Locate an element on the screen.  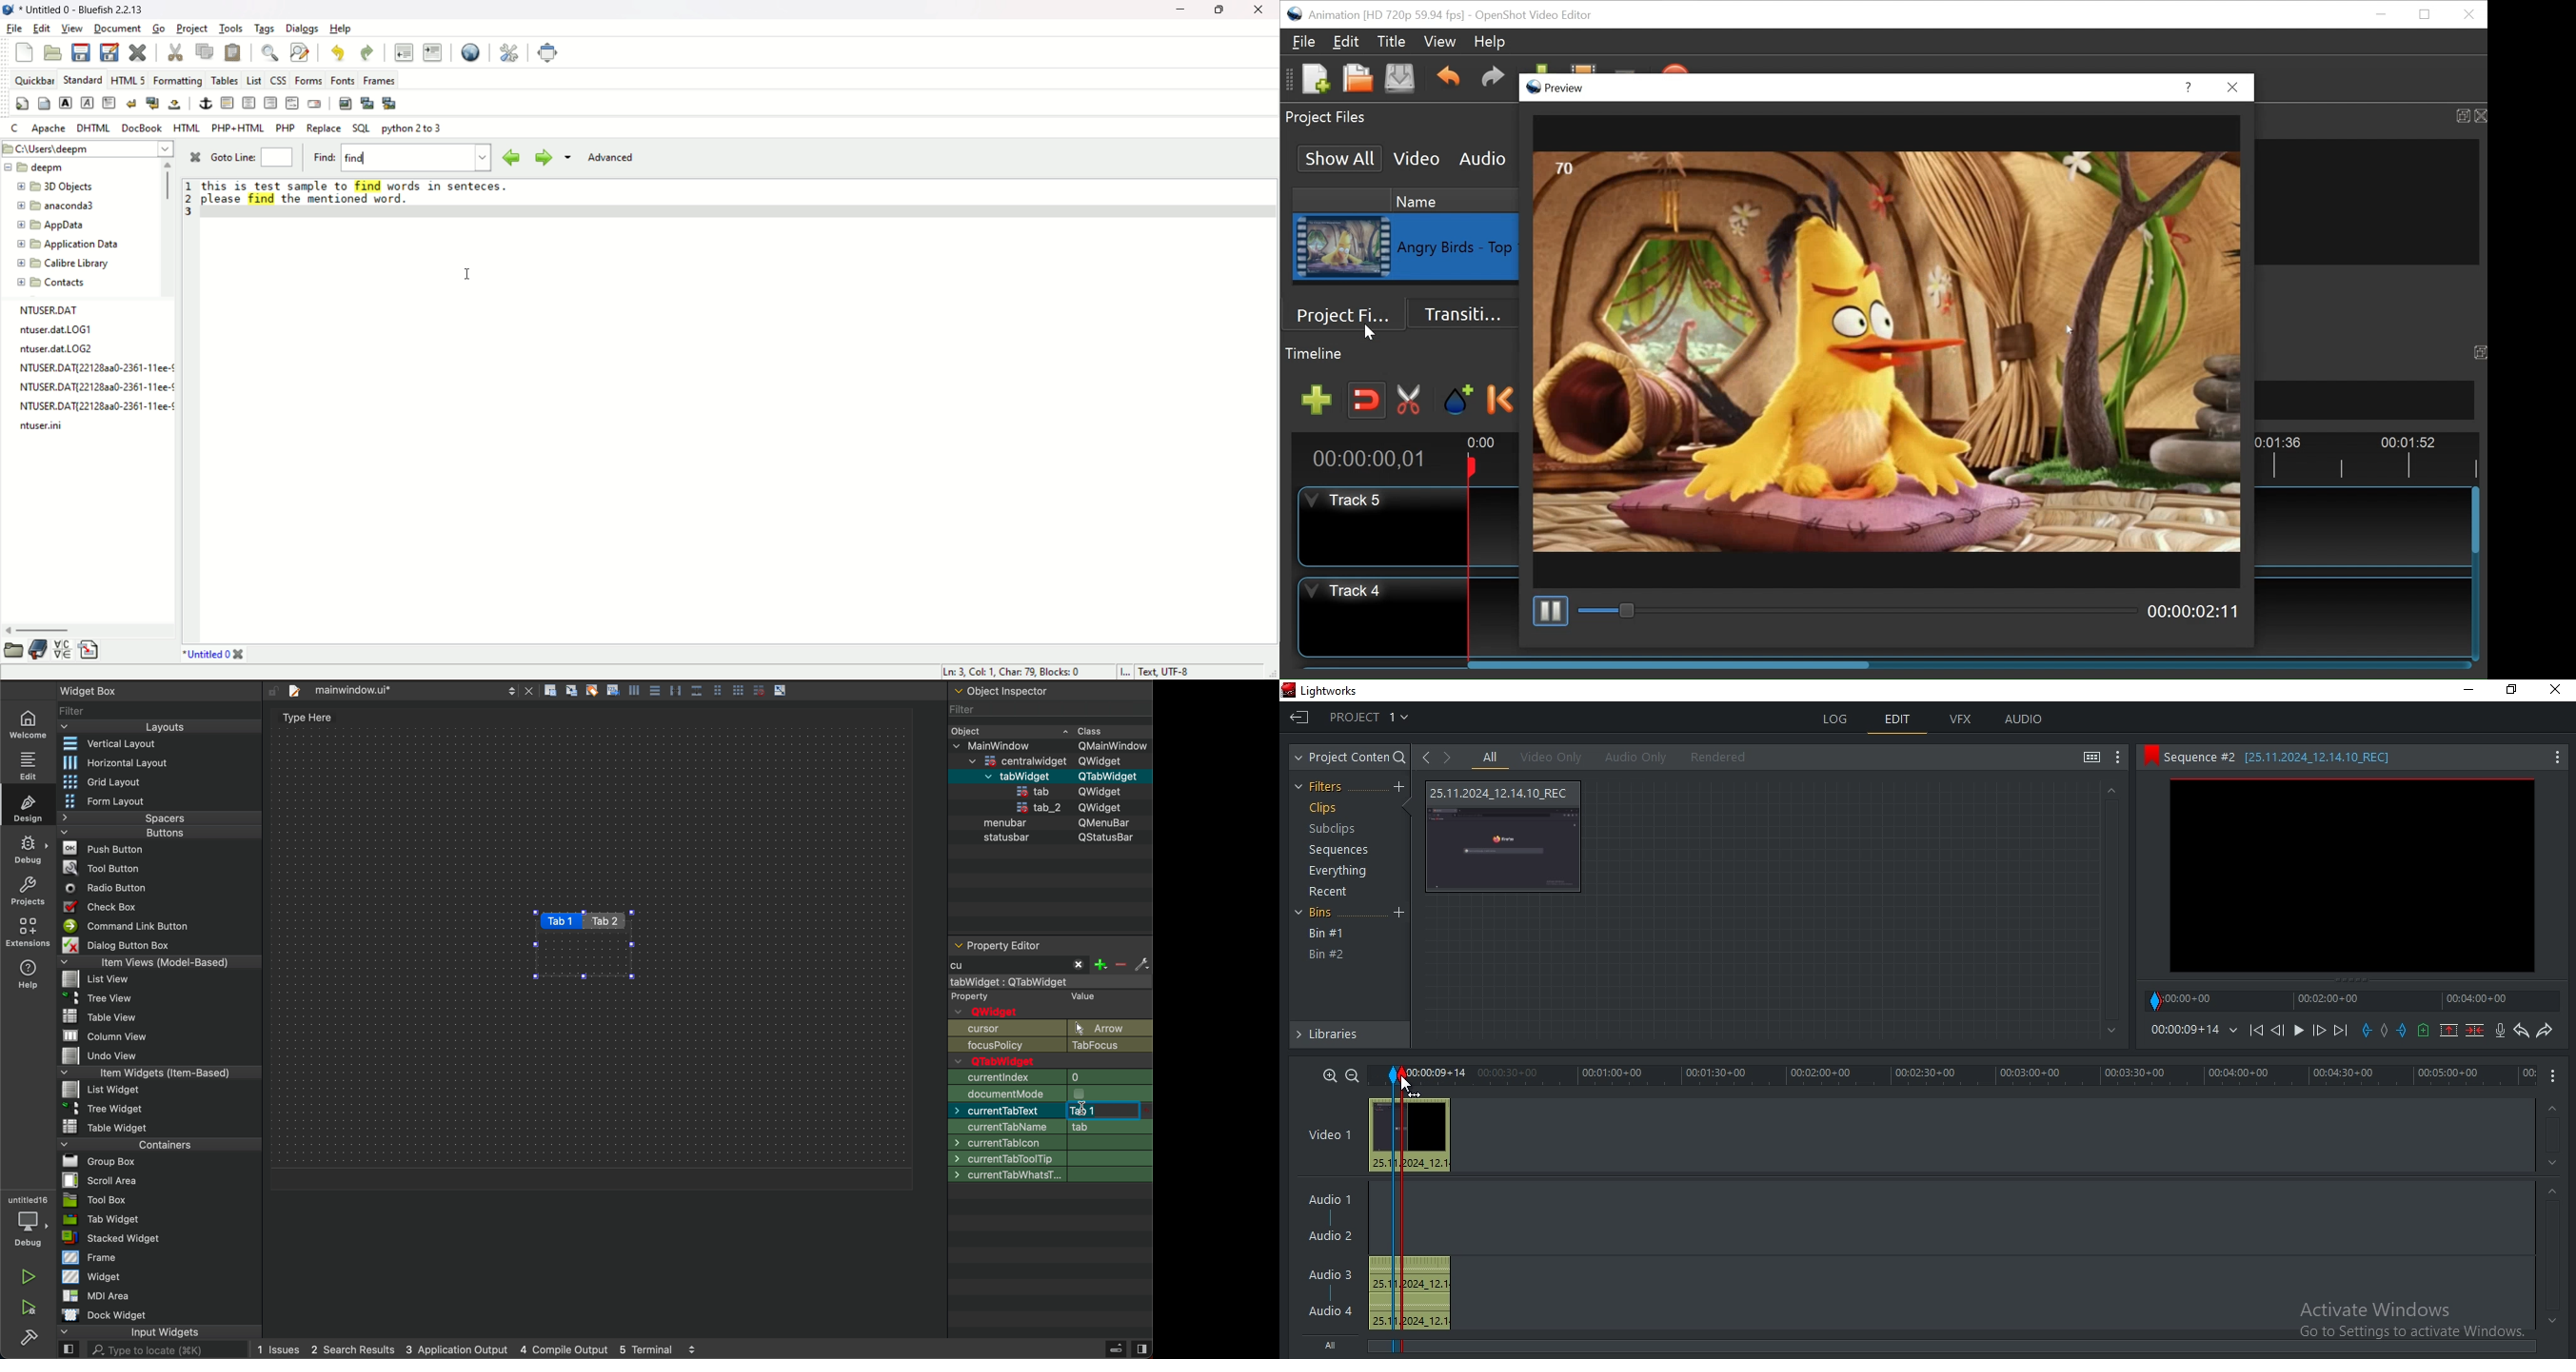
Docbook is located at coordinates (144, 128).